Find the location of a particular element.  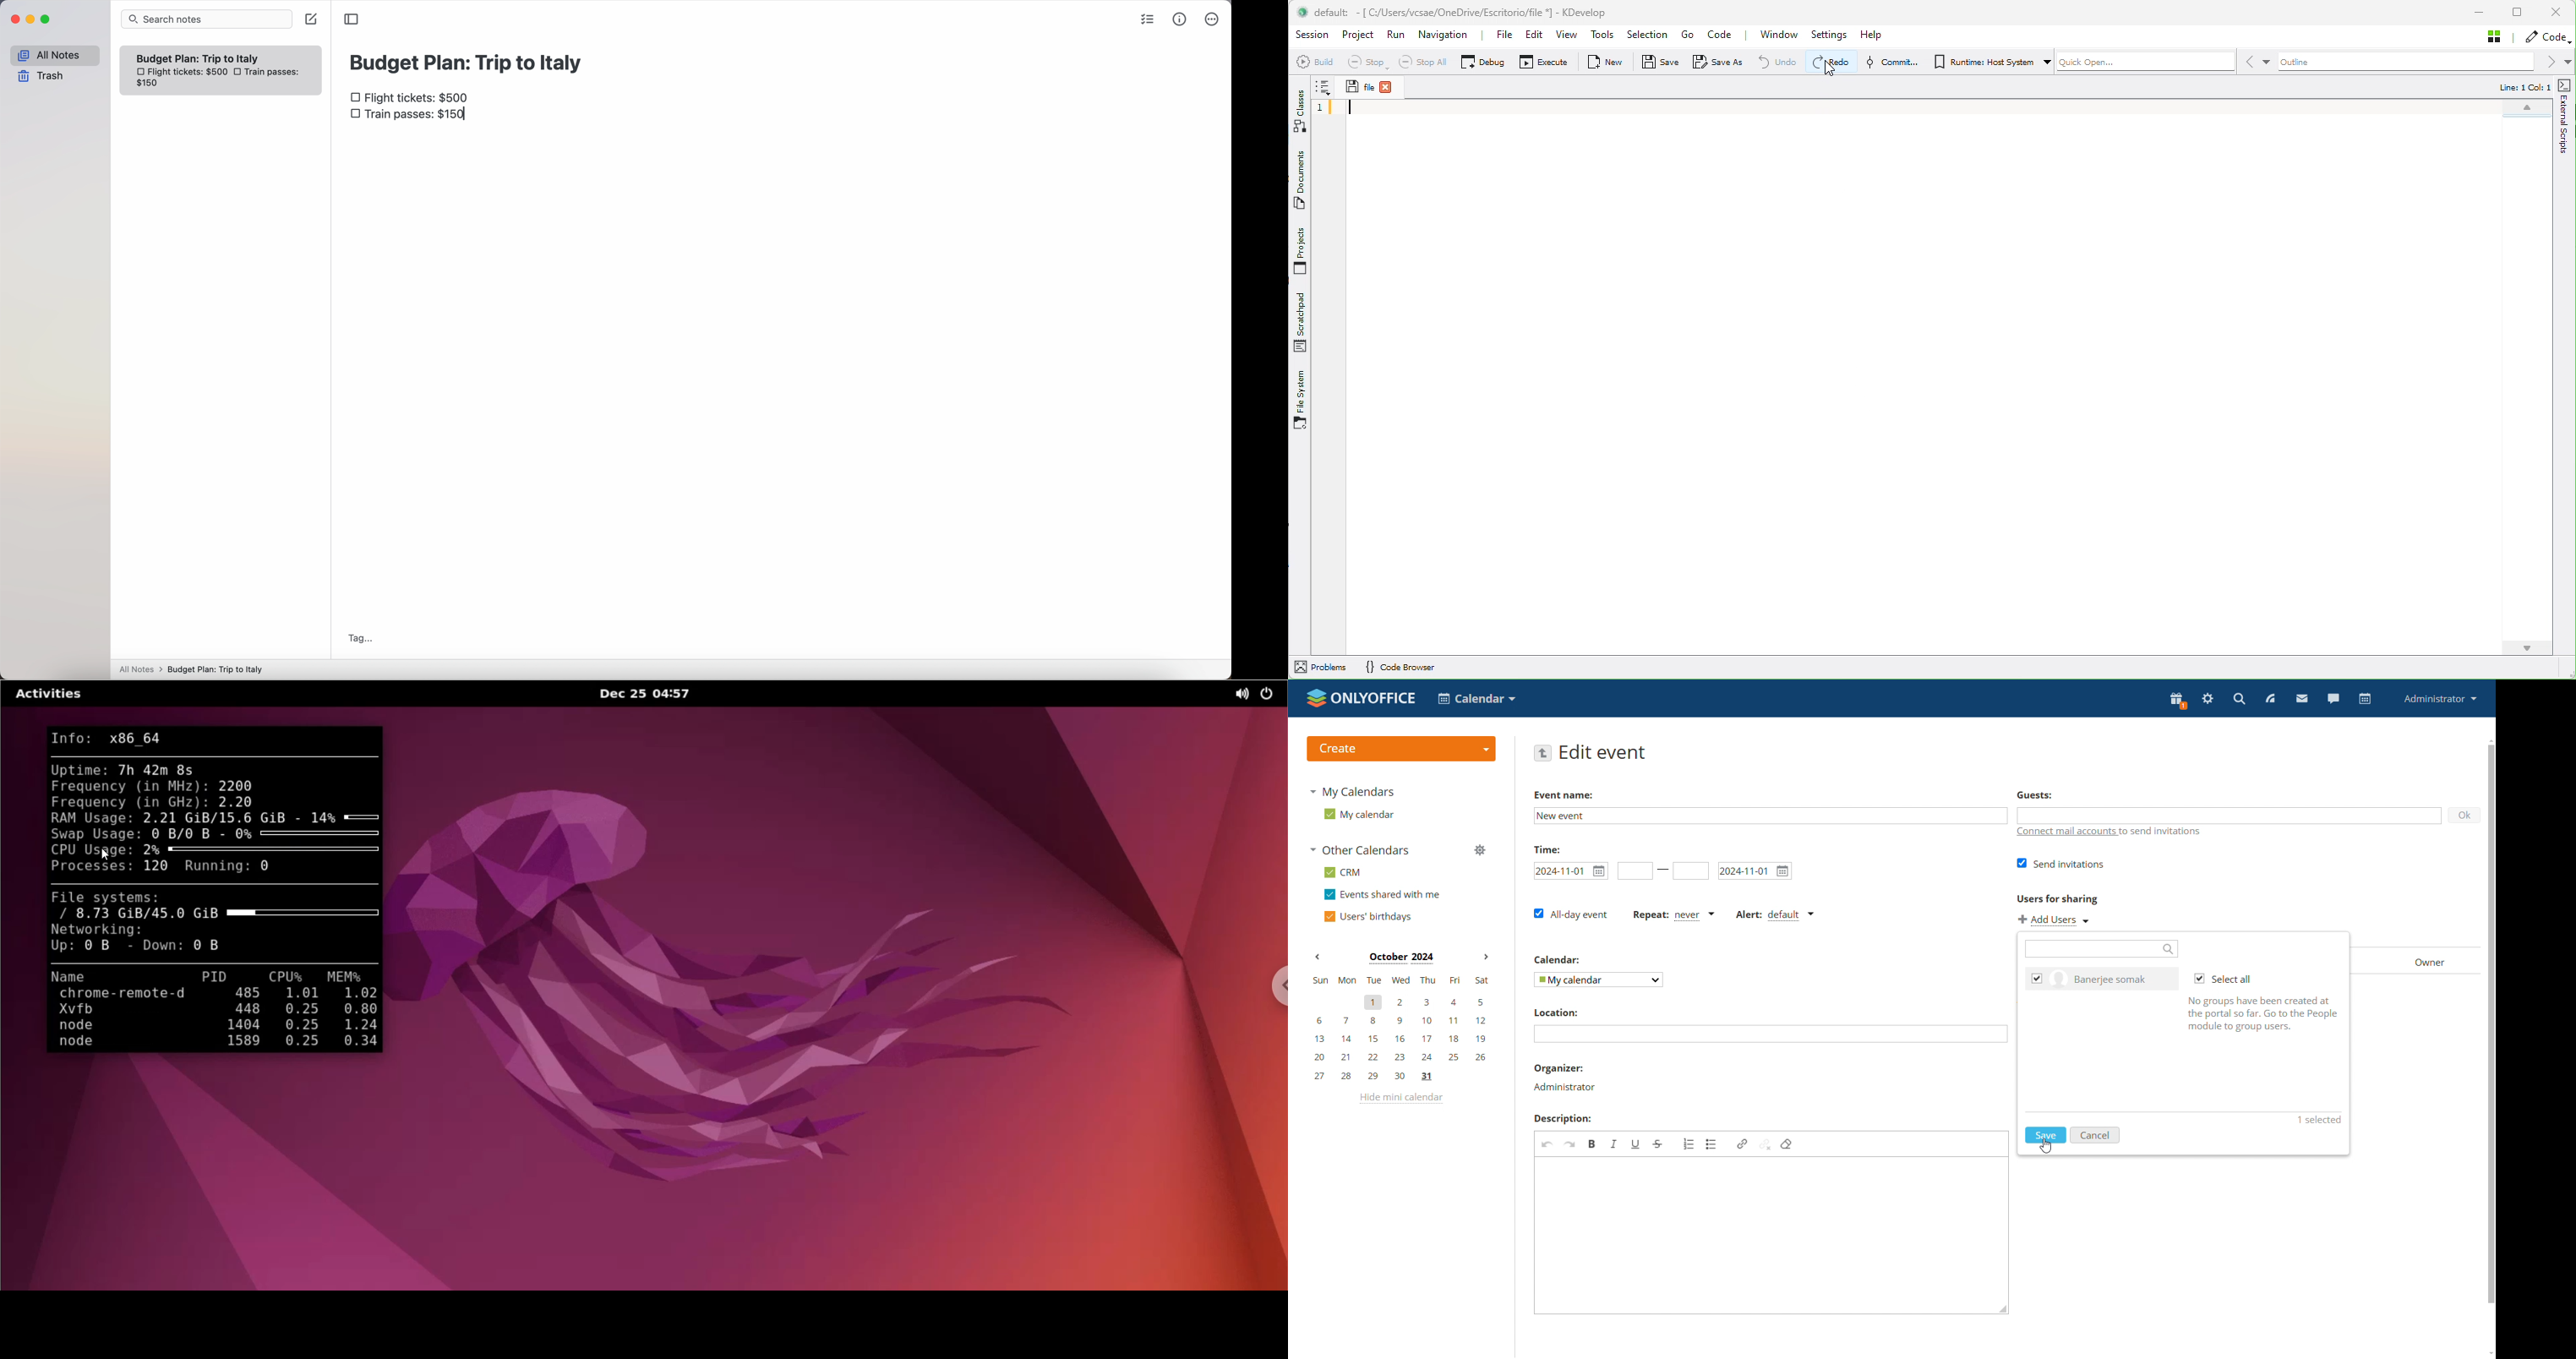

Run is located at coordinates (1393, 35).